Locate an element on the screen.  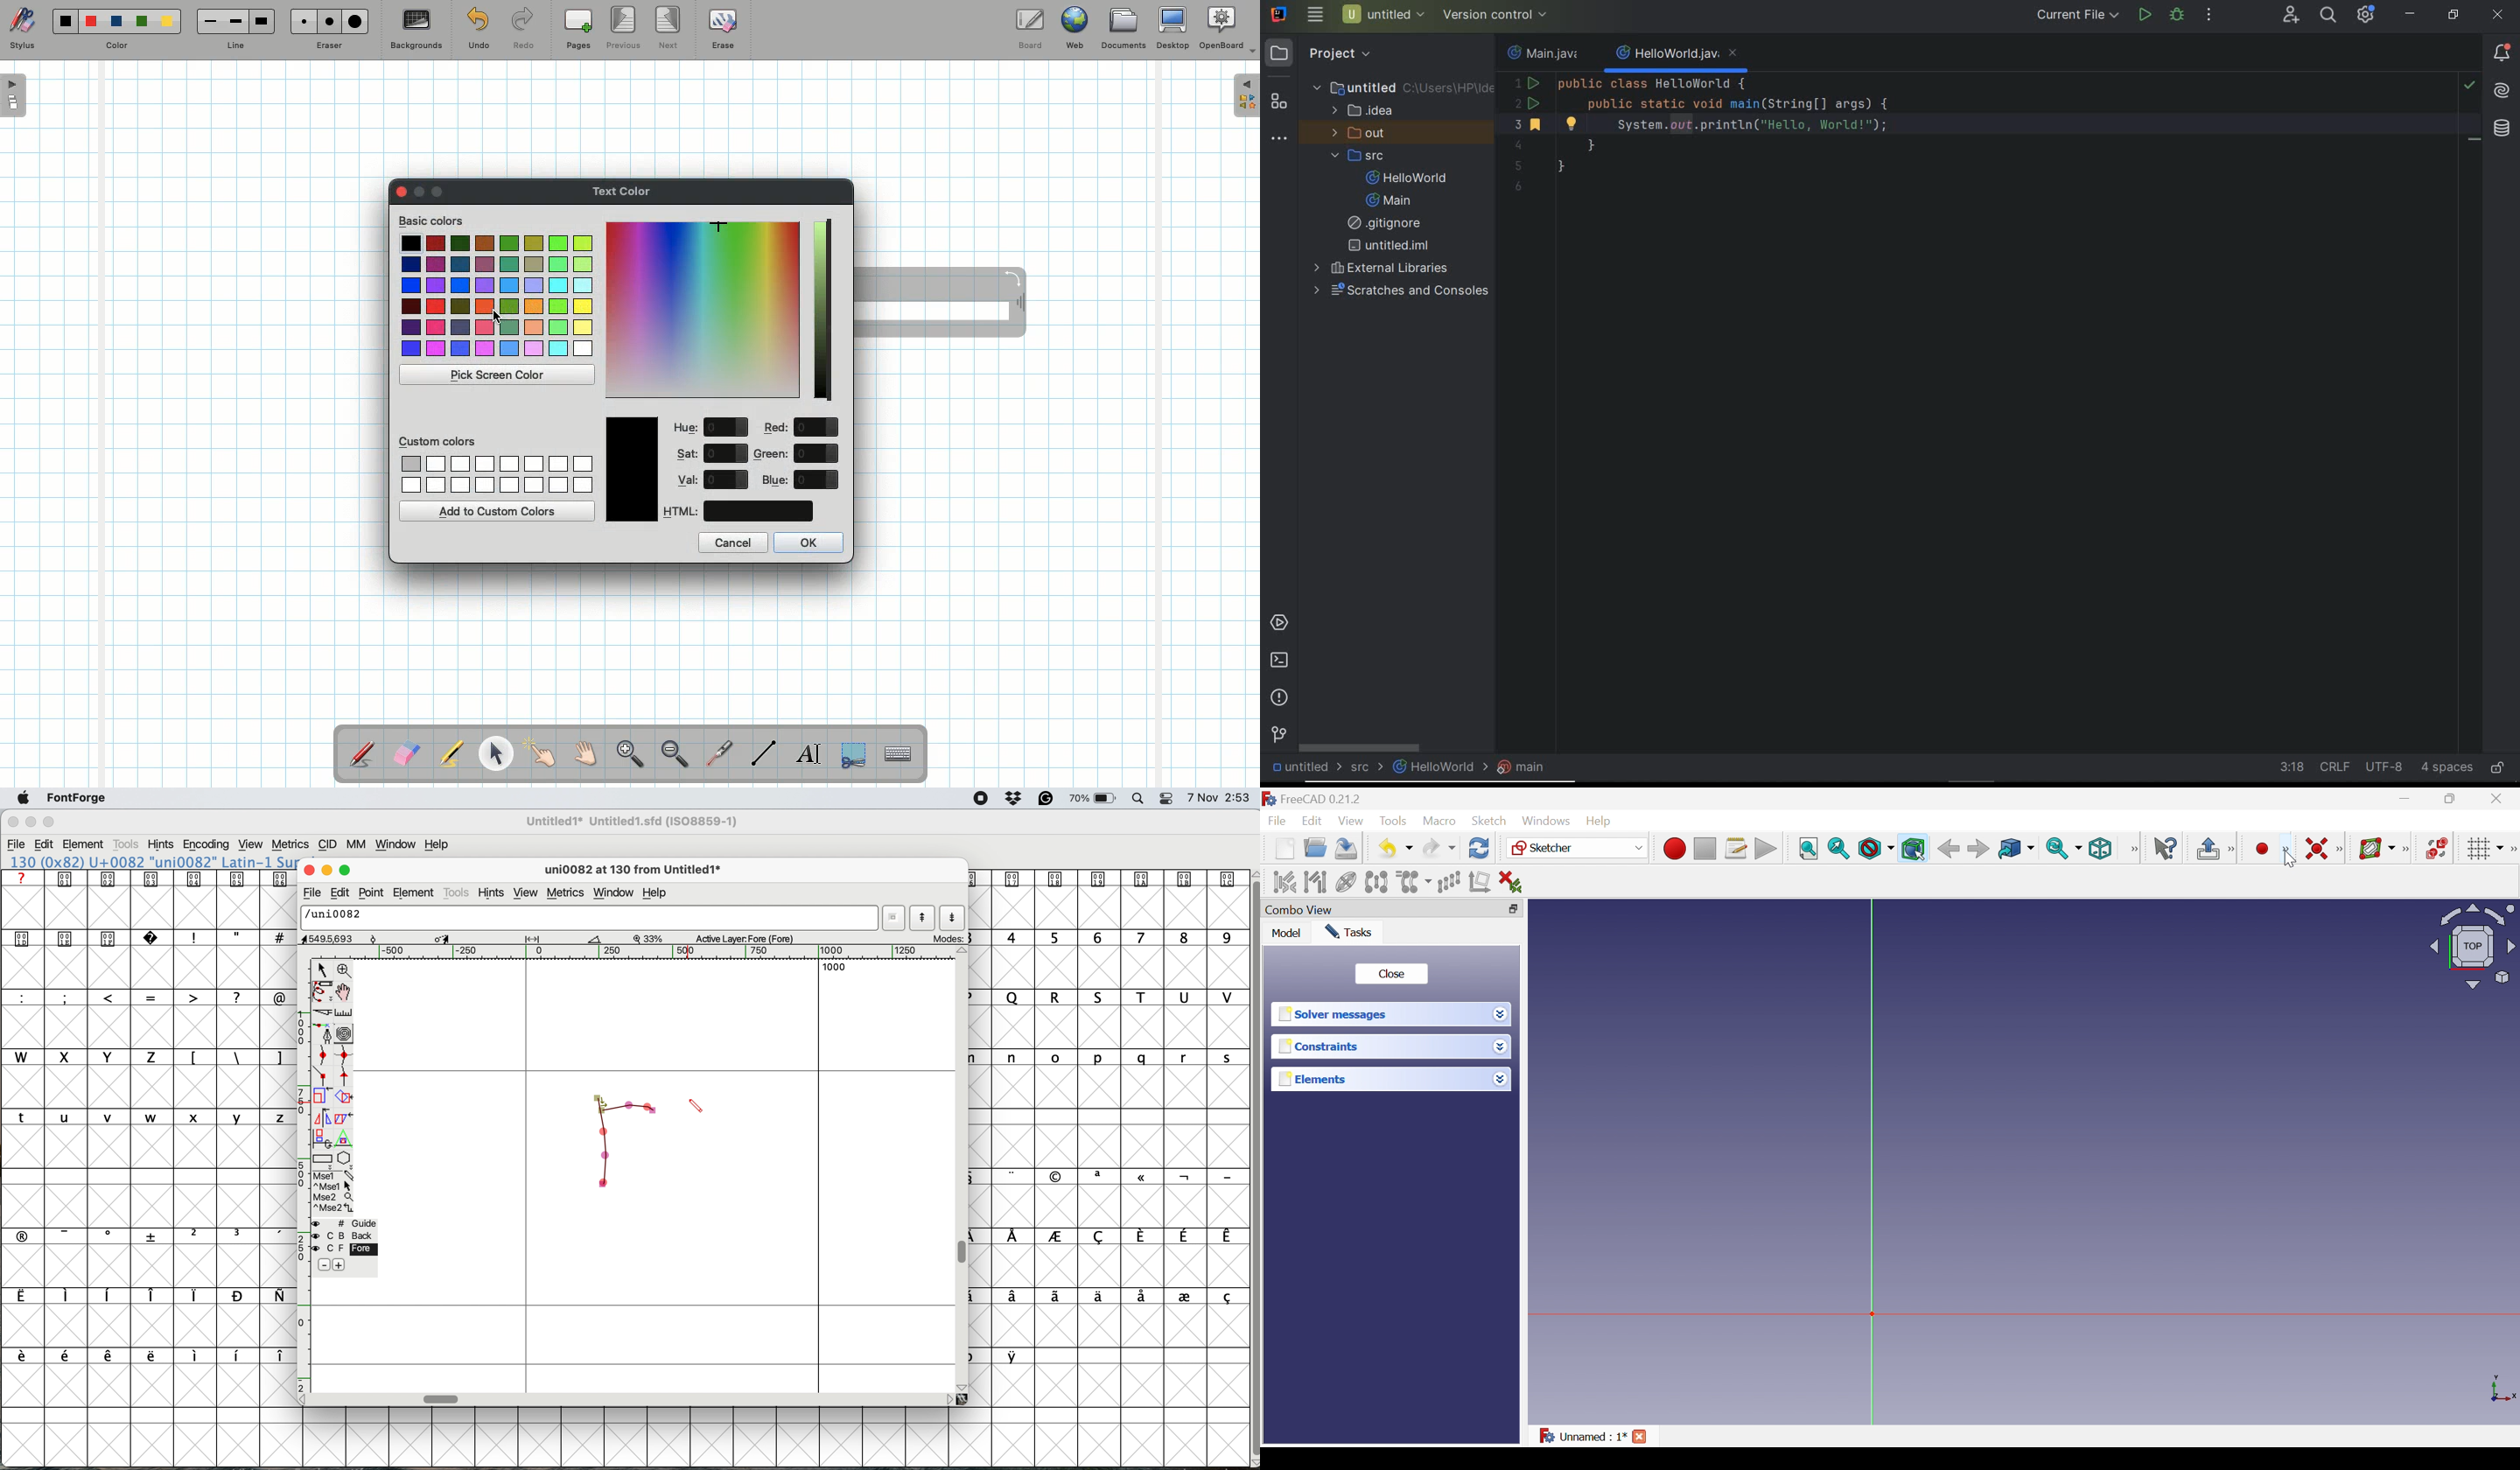
select is located at coordinates (322, 969).